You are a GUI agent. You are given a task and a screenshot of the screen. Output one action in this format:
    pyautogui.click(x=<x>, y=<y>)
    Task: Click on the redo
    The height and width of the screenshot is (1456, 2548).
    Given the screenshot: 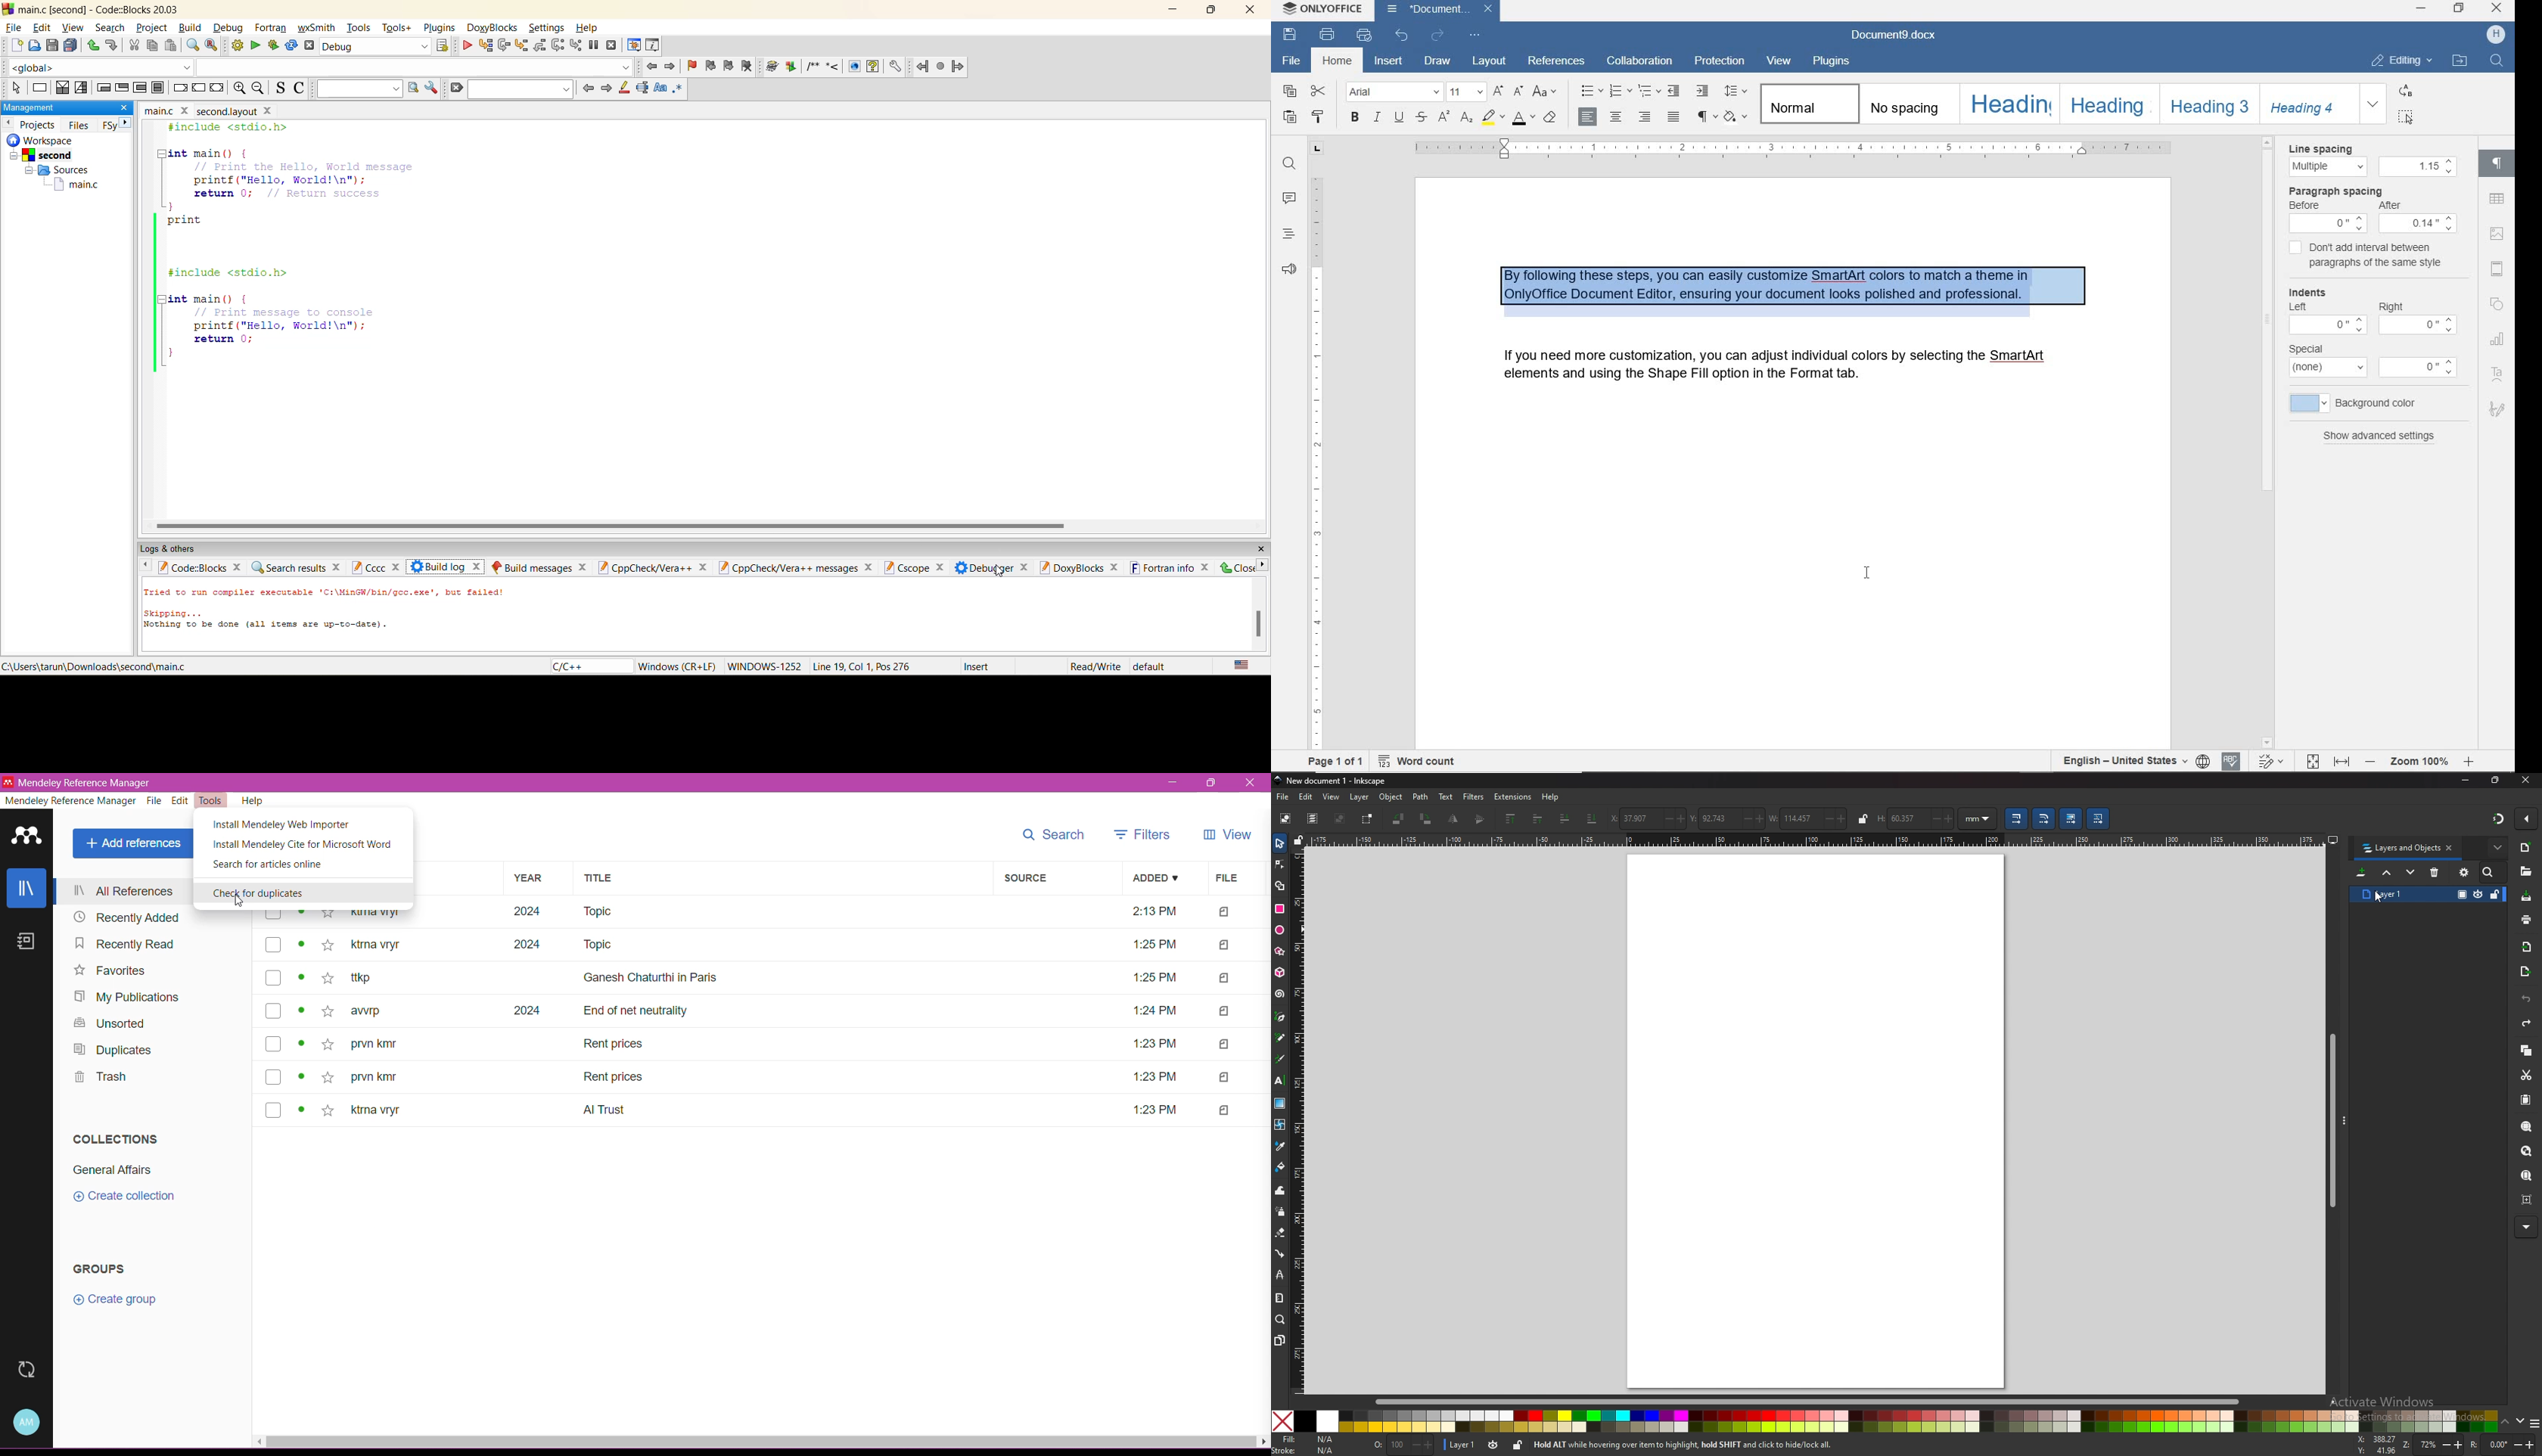 What is the action you would take?
    pyautogui.click(x=1438, y=36)
    